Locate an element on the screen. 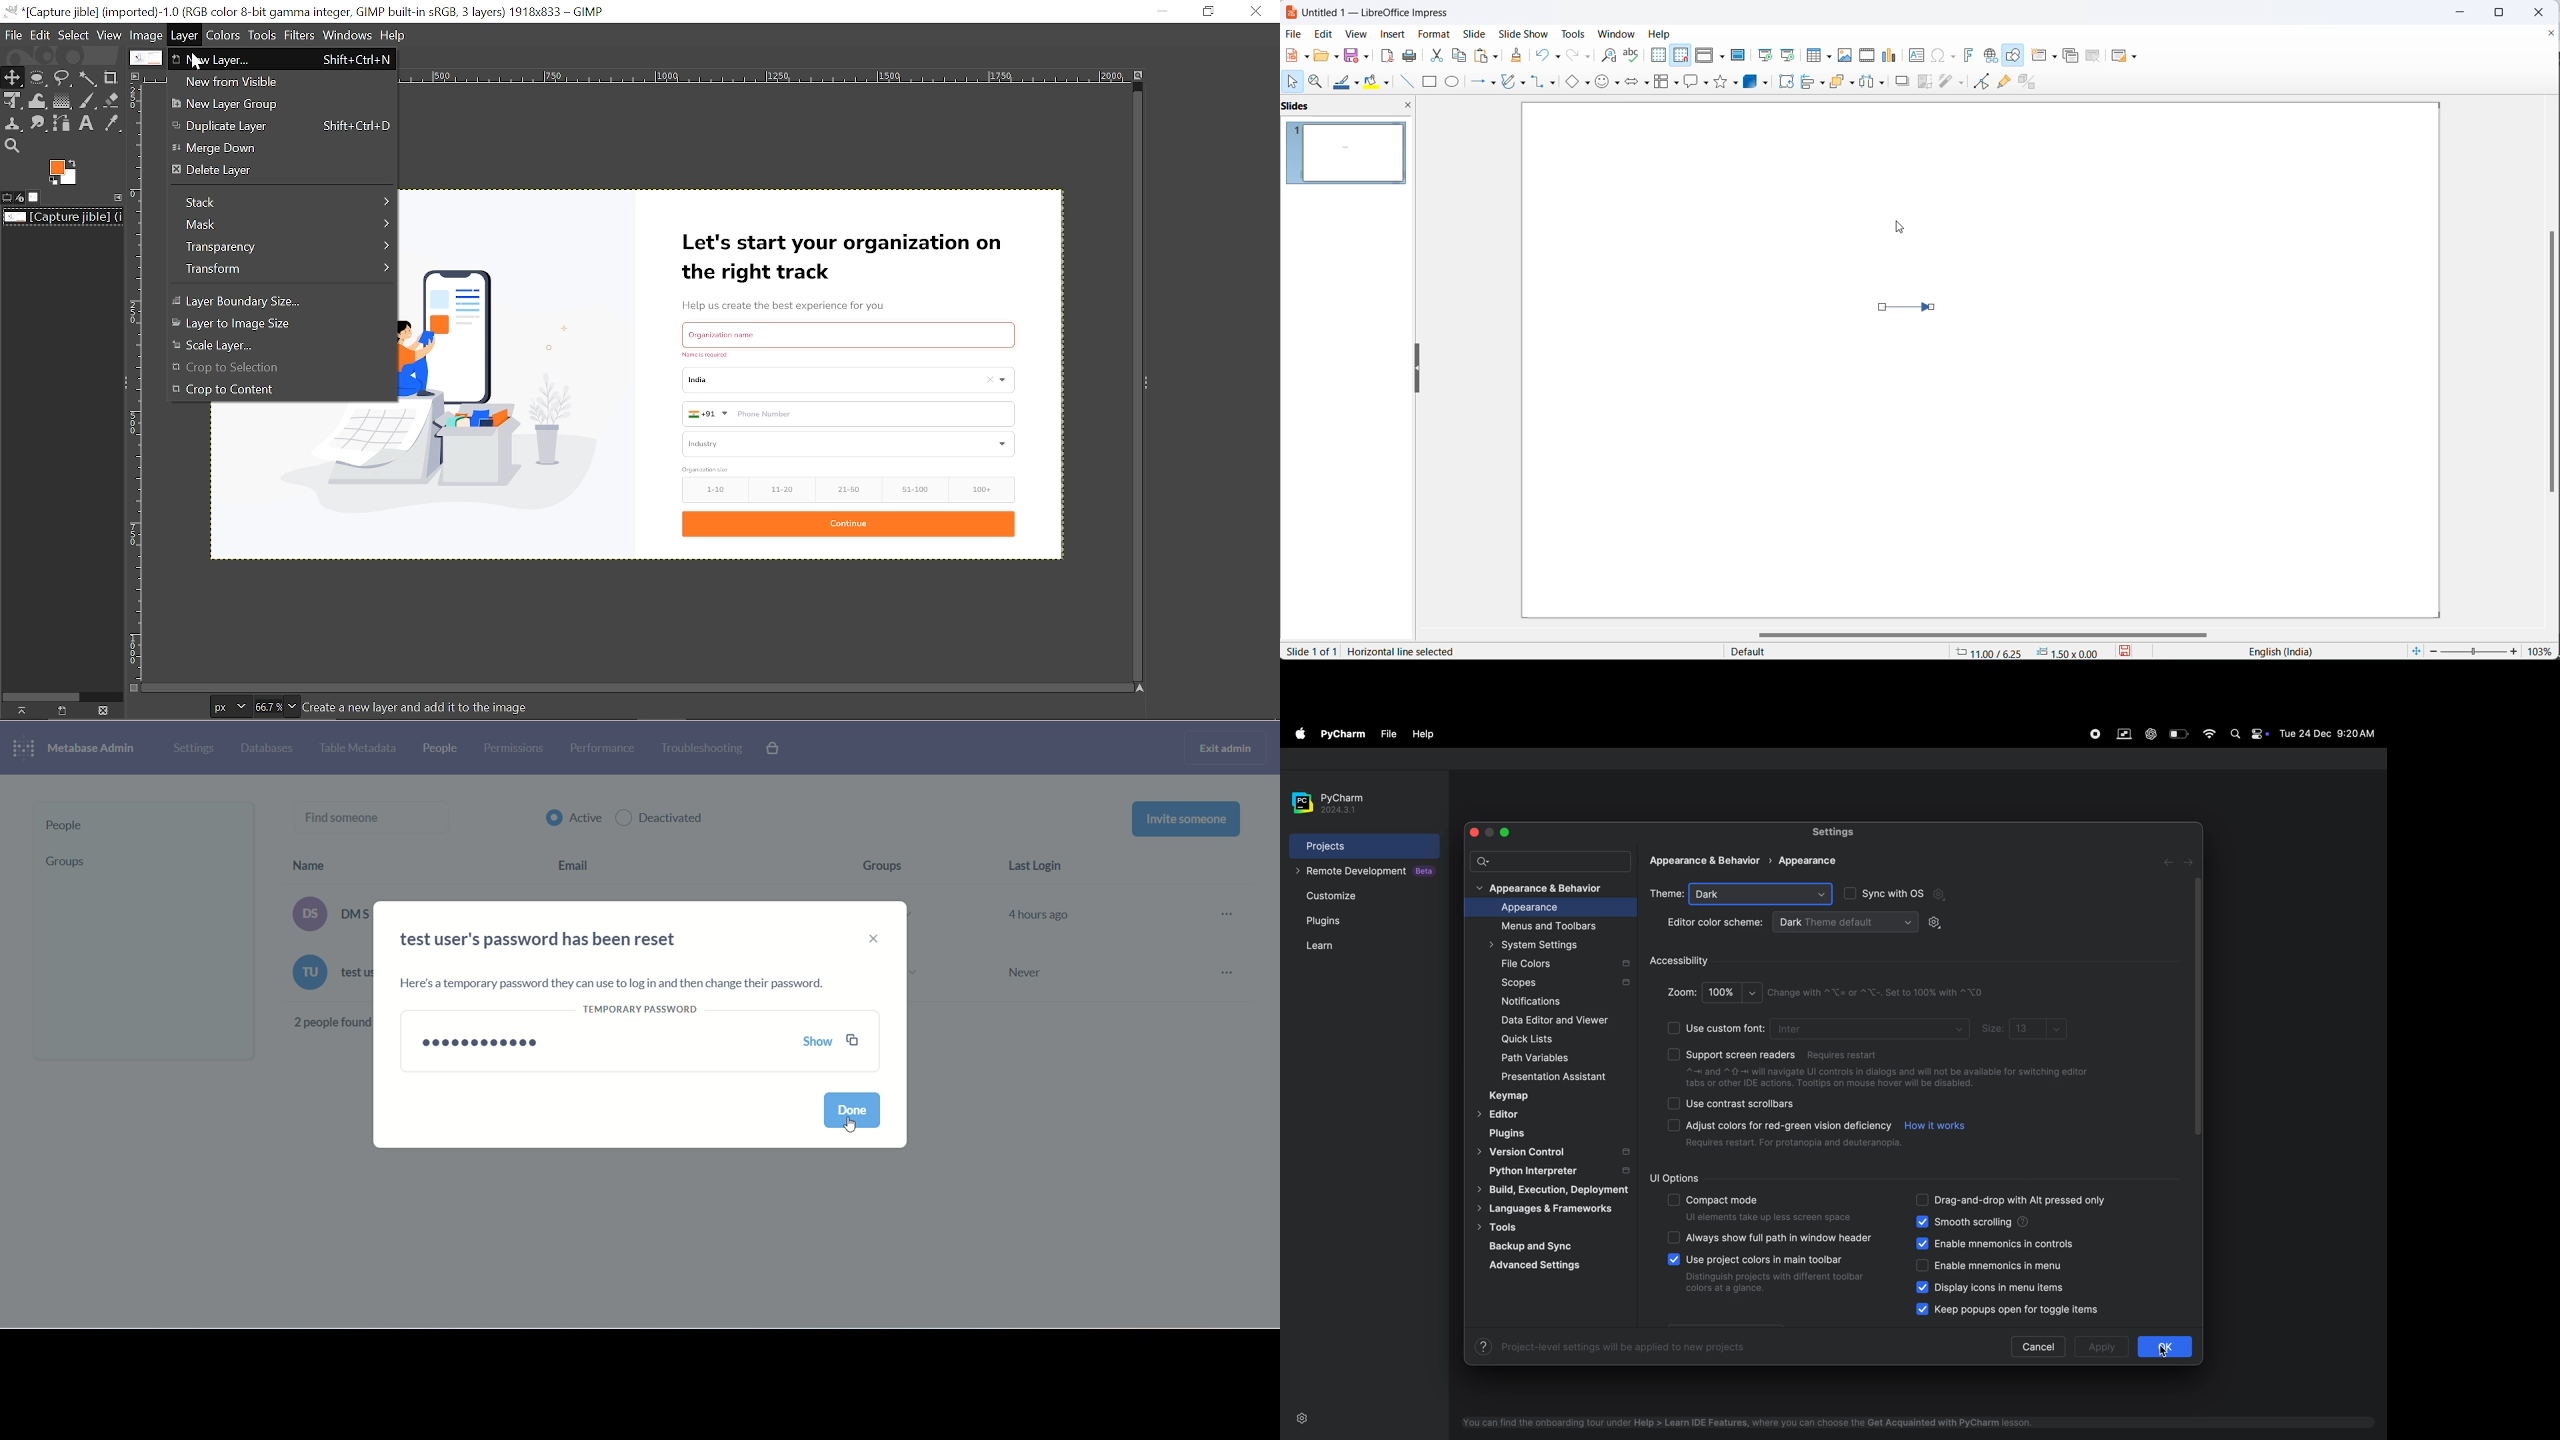 Image resolution: width=2576 pixels, height=1456 pixels. Current tab is located at coordinates (146, 57).